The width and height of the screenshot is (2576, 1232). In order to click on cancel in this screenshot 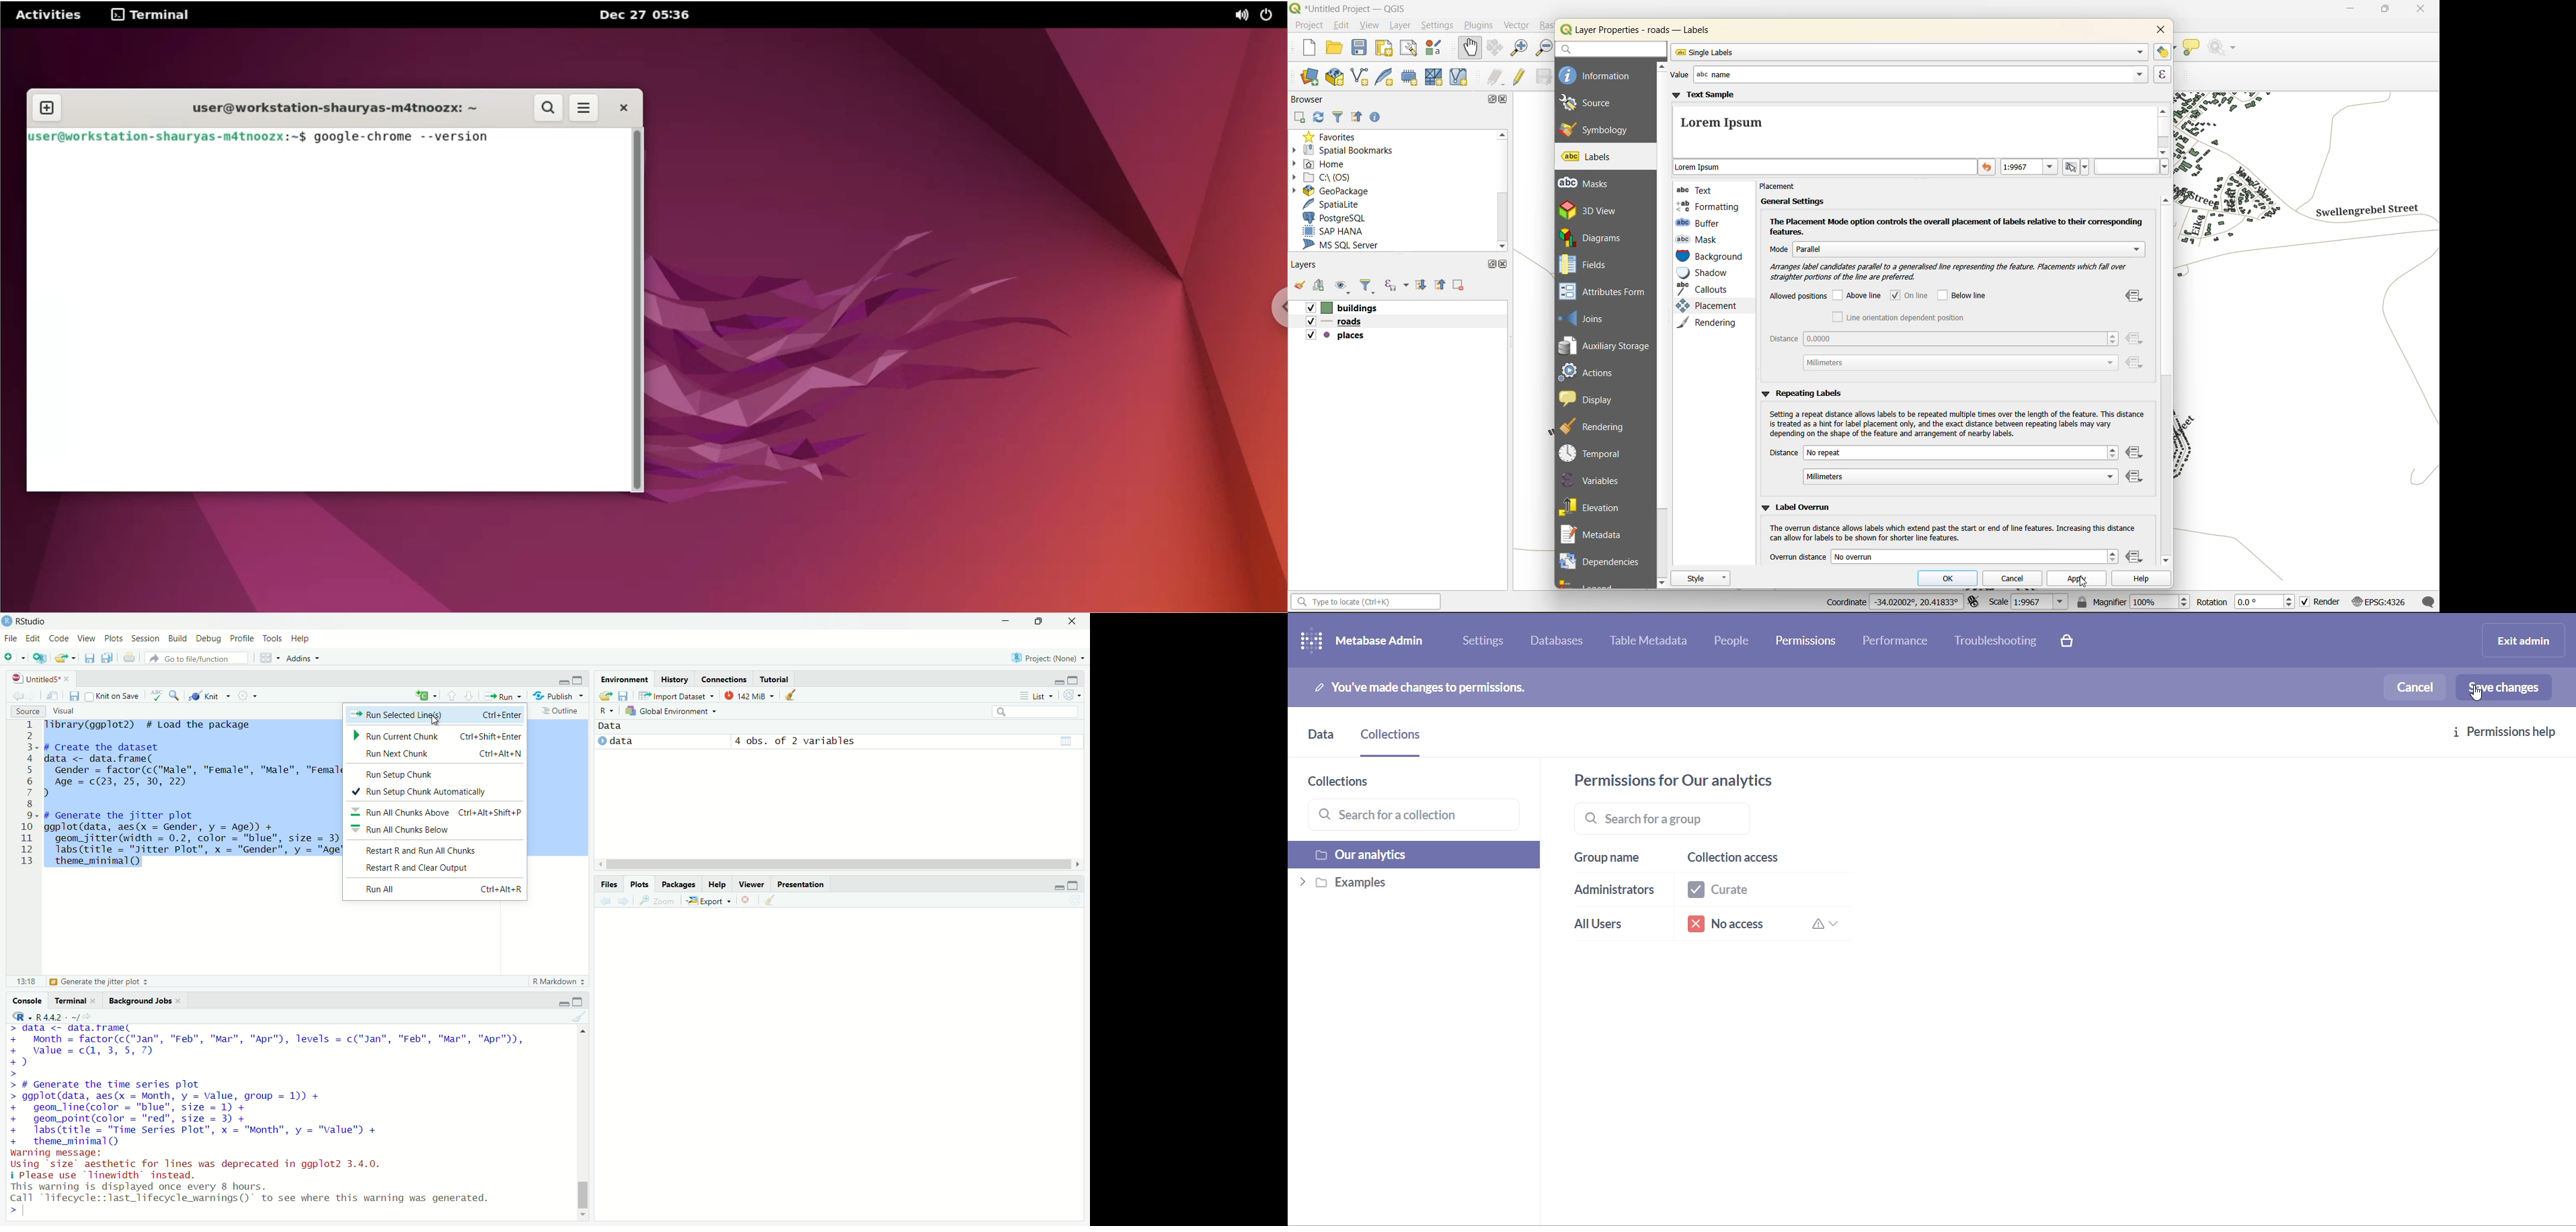, I will do `click(2016, 578)`.